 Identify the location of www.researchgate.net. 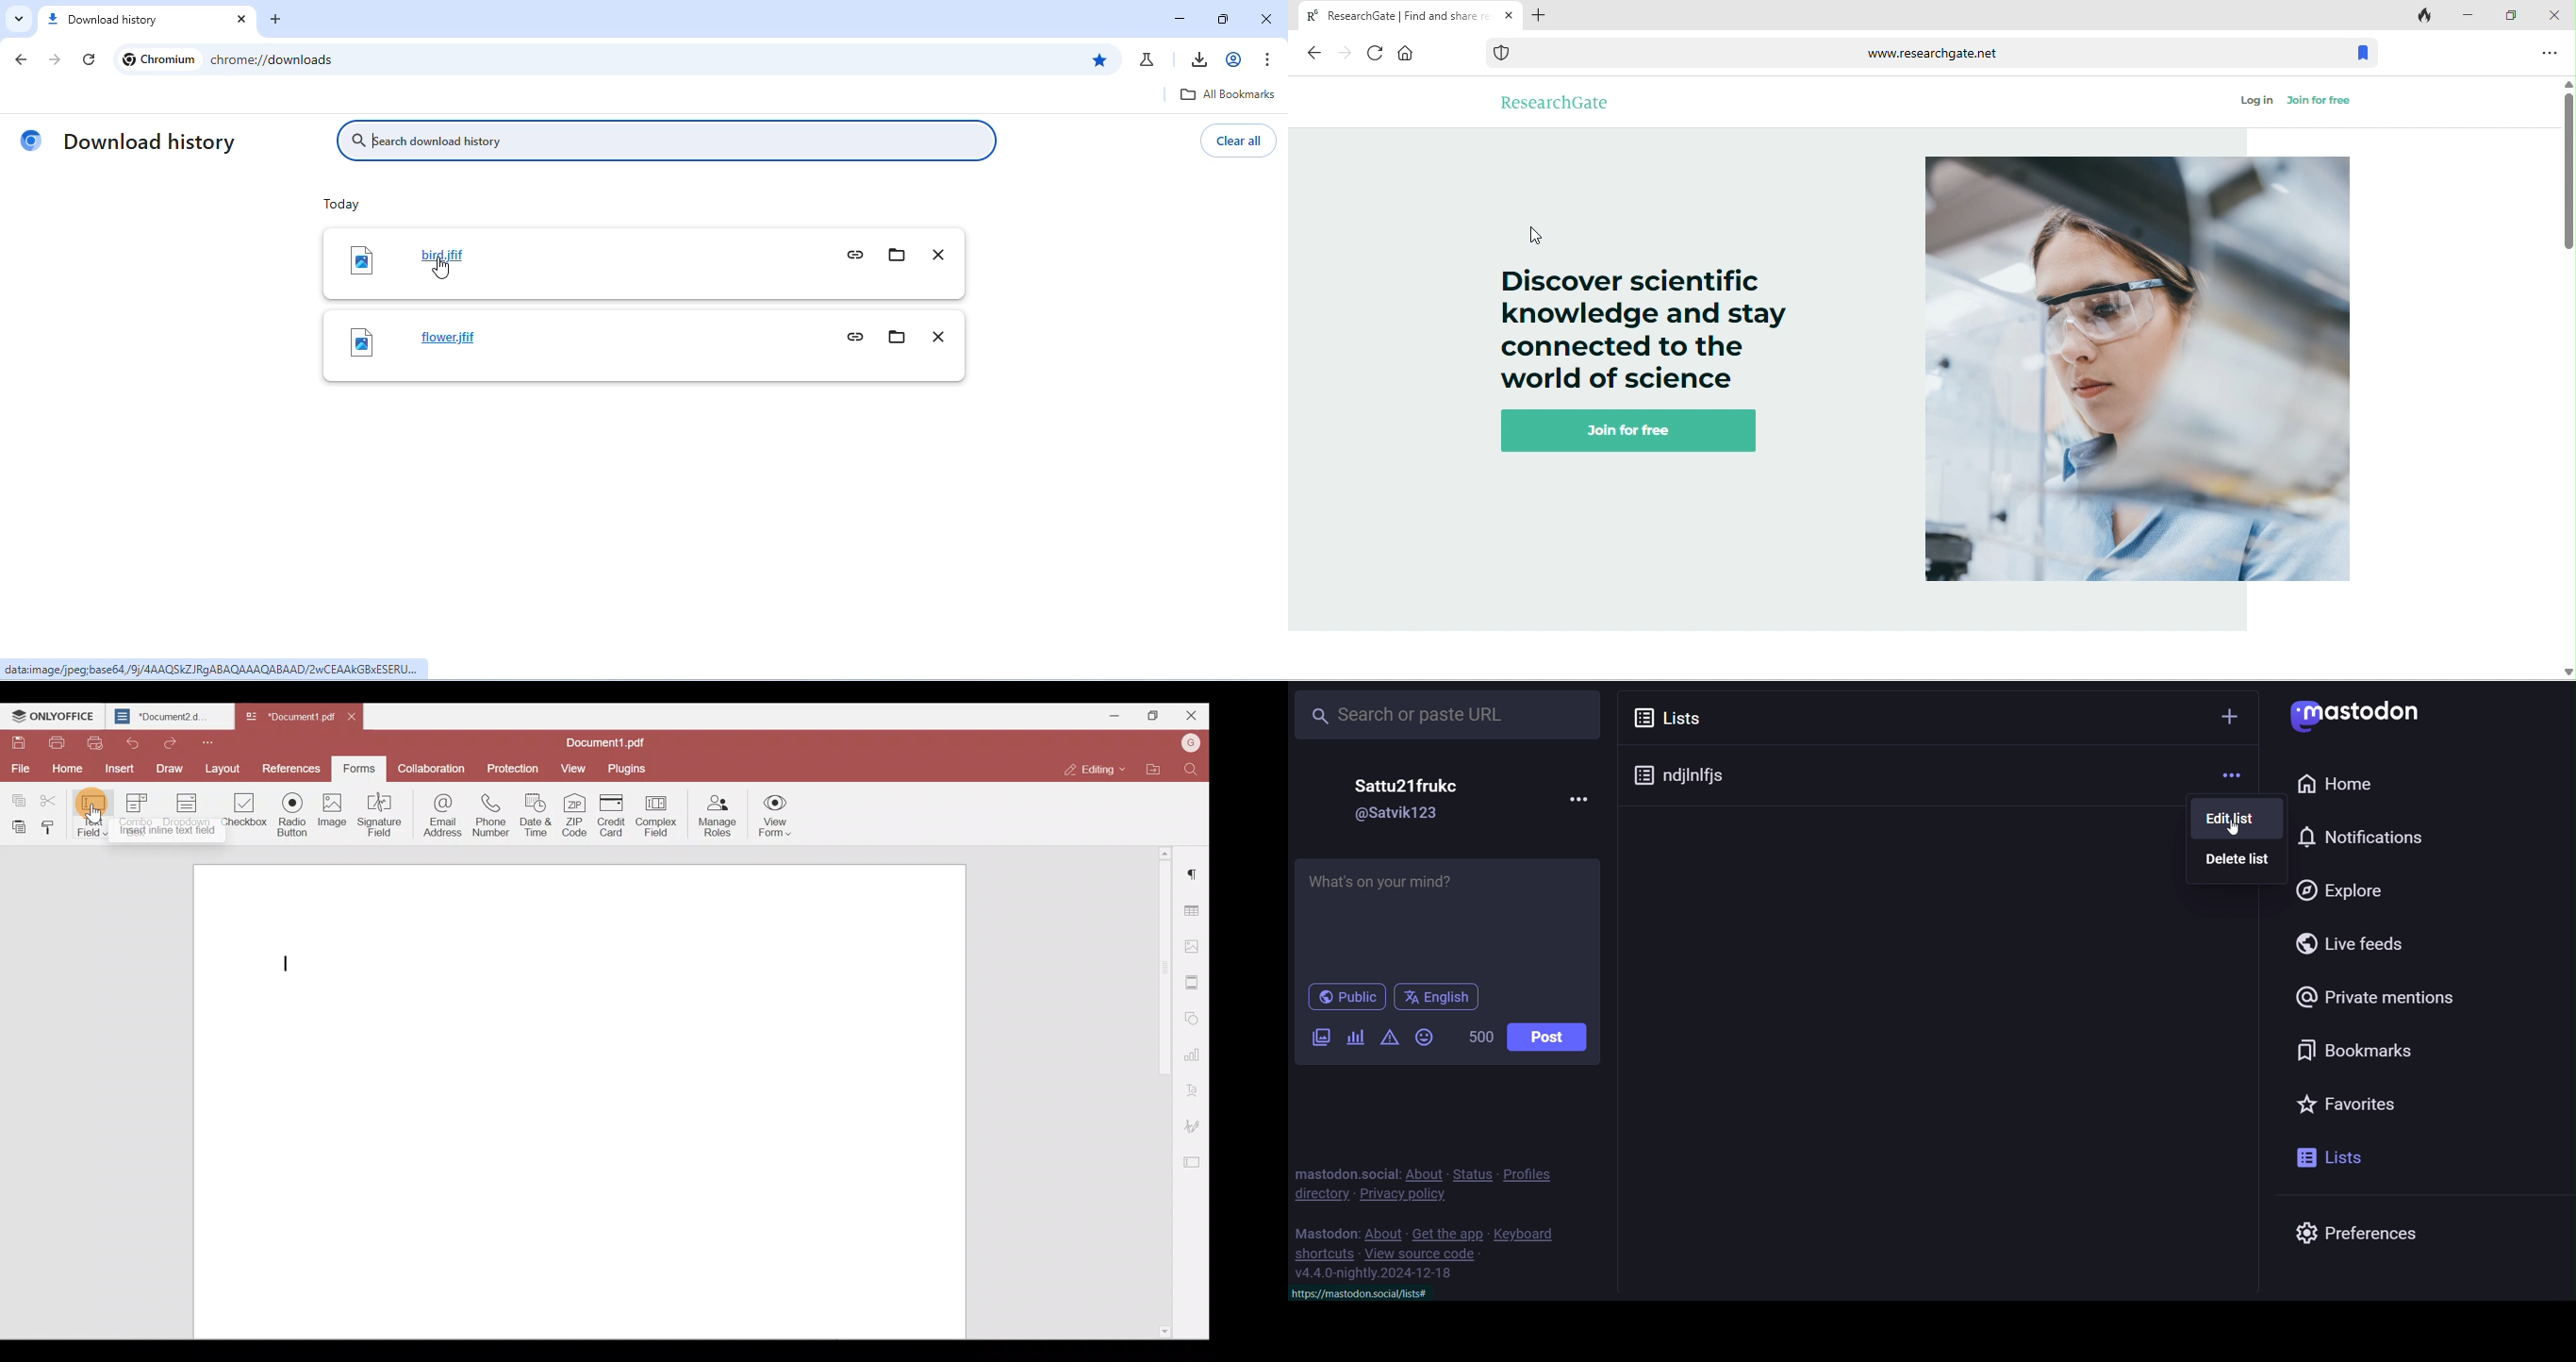
(1904, 51).